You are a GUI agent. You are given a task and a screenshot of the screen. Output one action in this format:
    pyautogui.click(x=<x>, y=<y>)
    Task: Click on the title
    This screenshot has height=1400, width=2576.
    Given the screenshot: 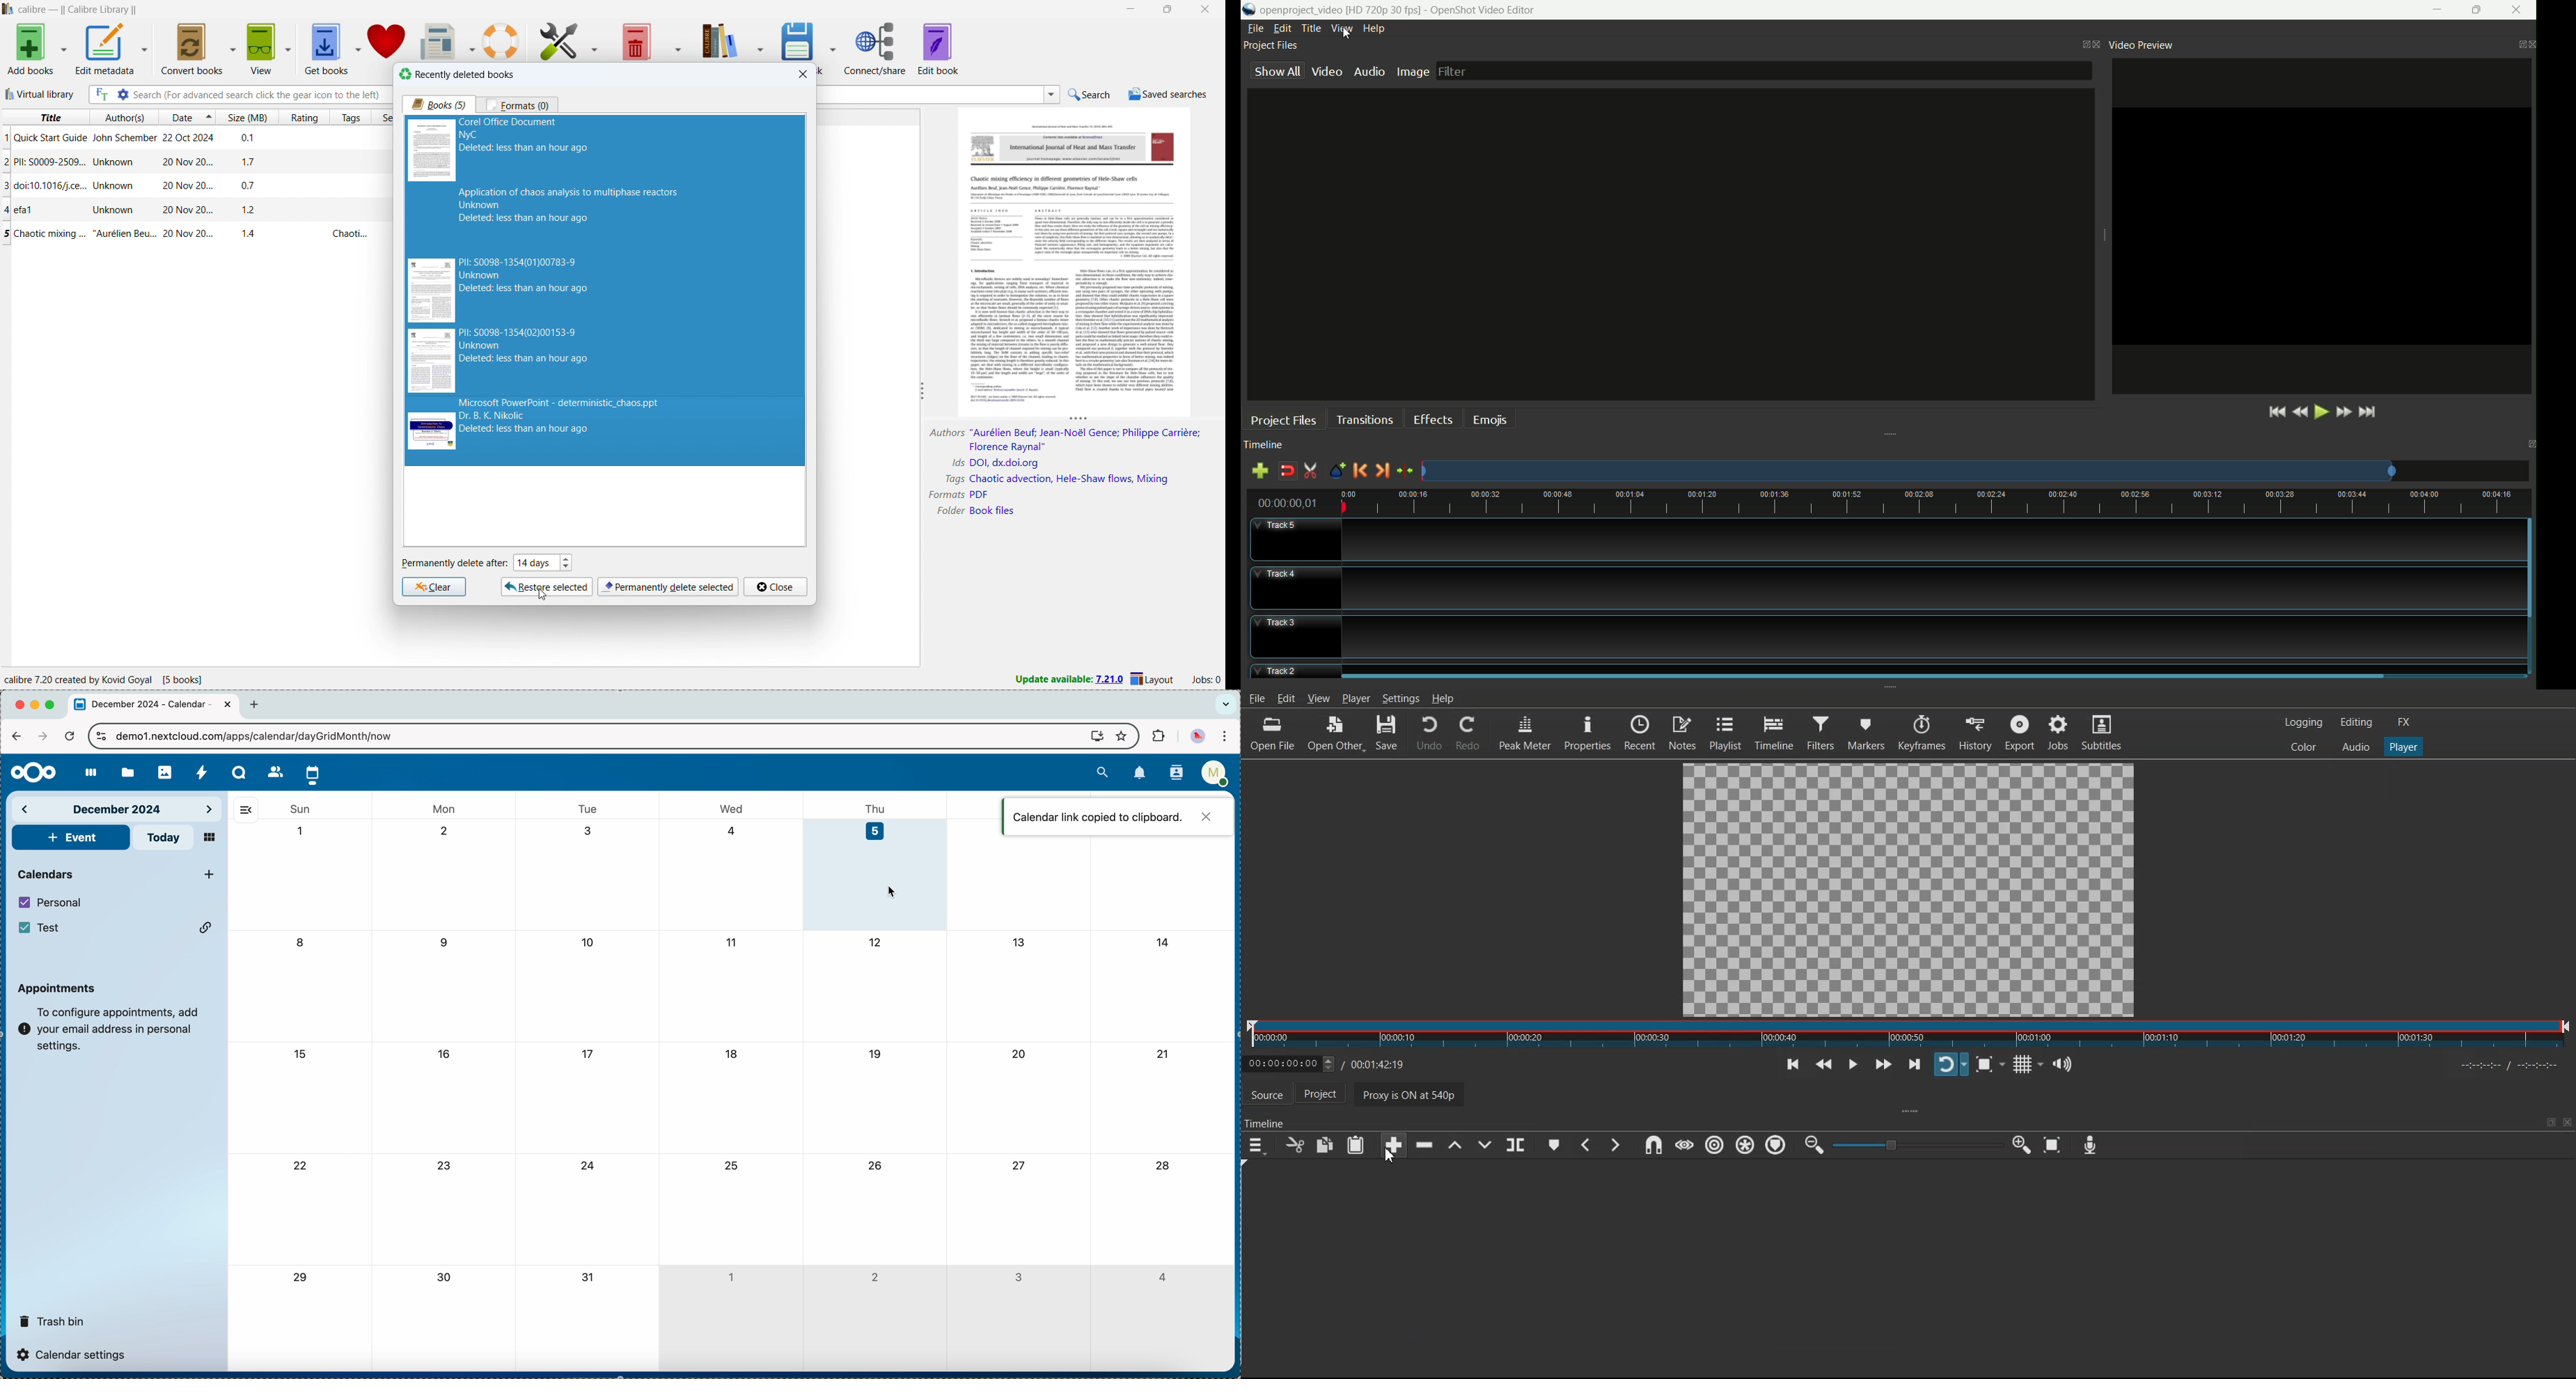 What is the action you would take?
    pyautogui.click(x=78, y=10)
    